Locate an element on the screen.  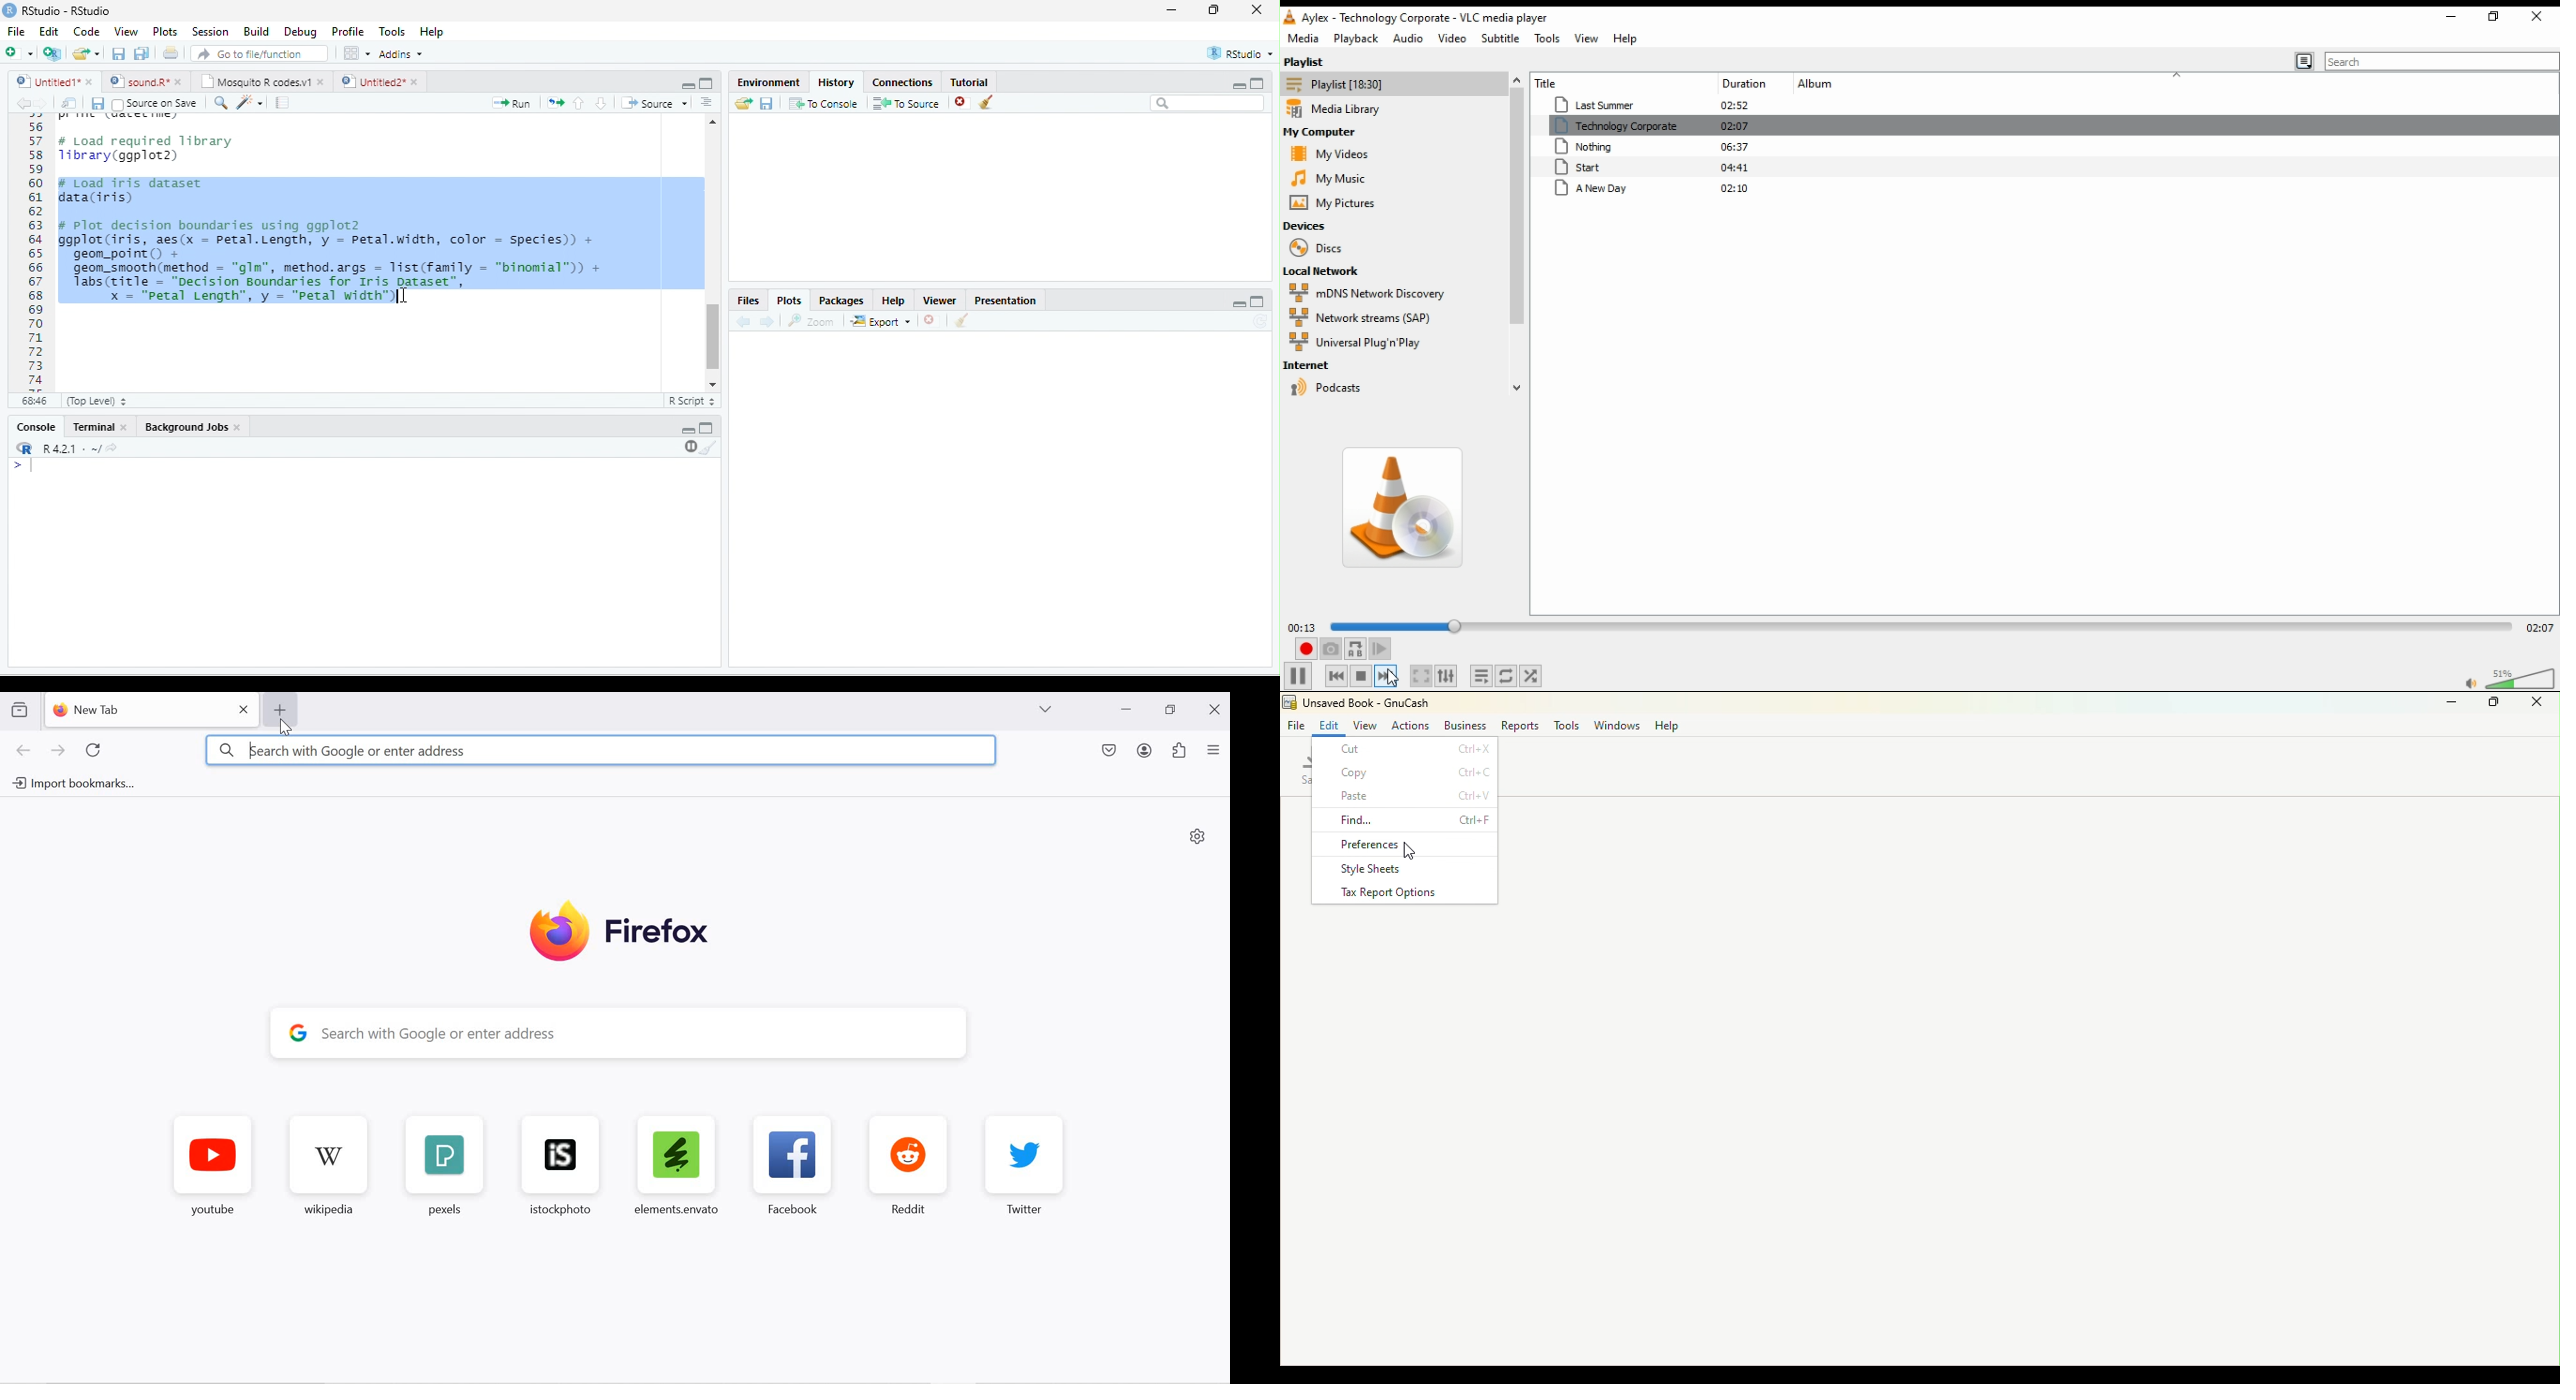
maximize is located at coordinates (707, 83).